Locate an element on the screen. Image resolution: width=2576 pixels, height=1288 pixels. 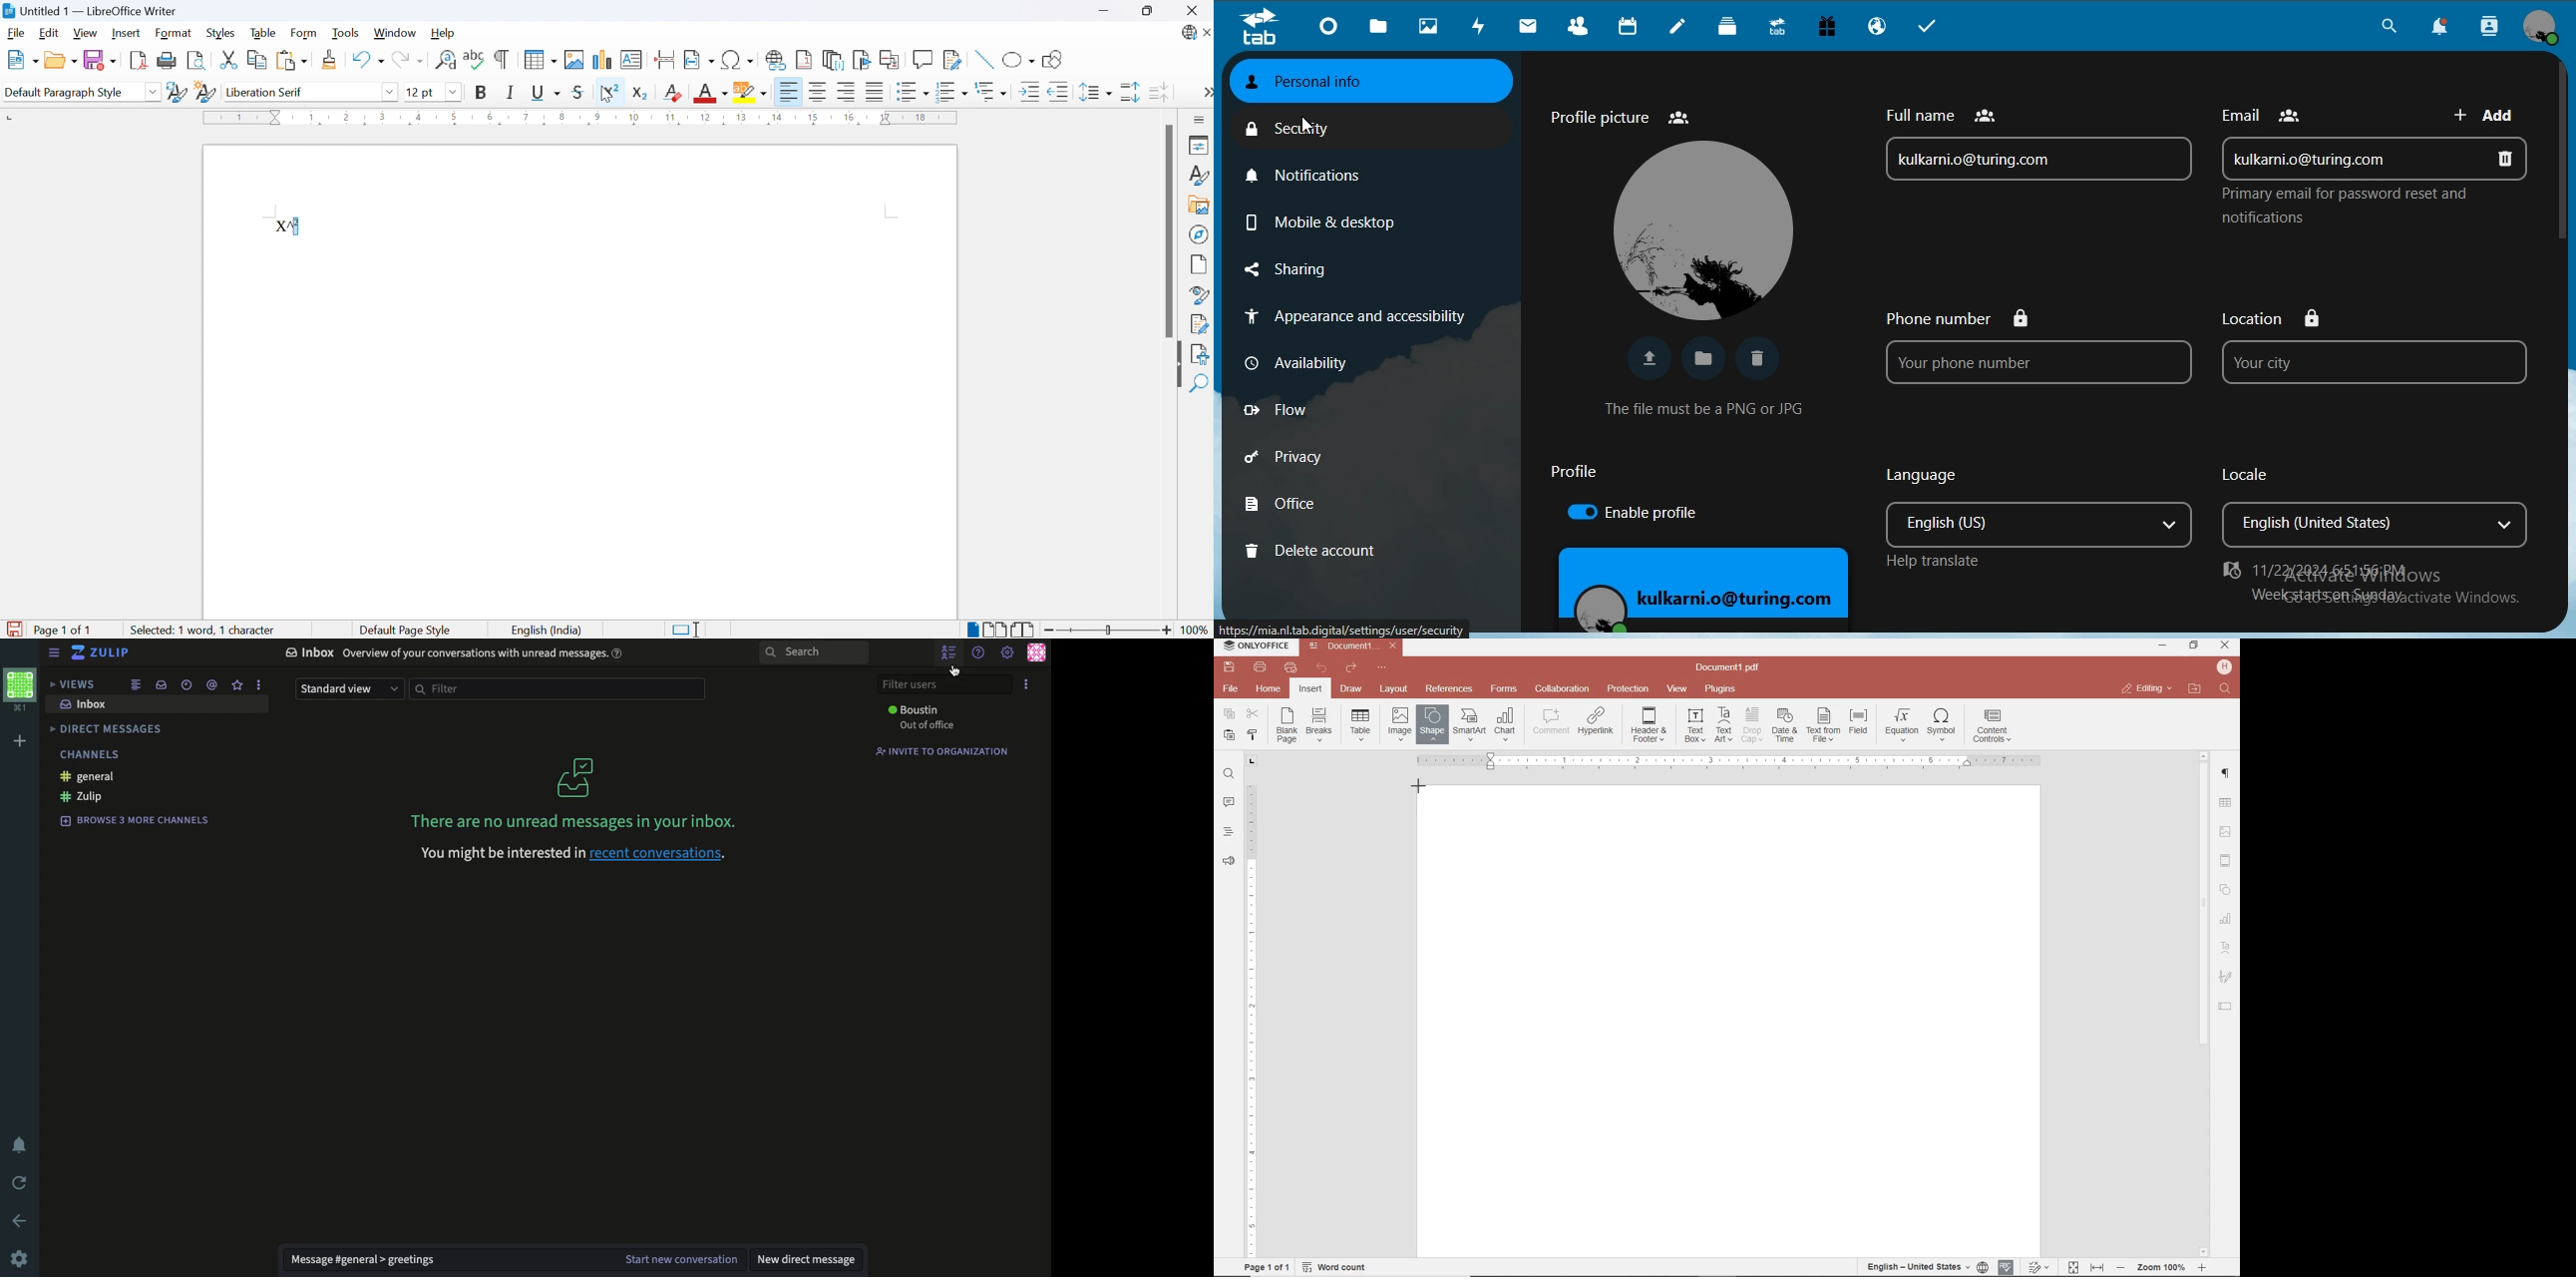
Insert bookmark is located at coordinates (864, 60).